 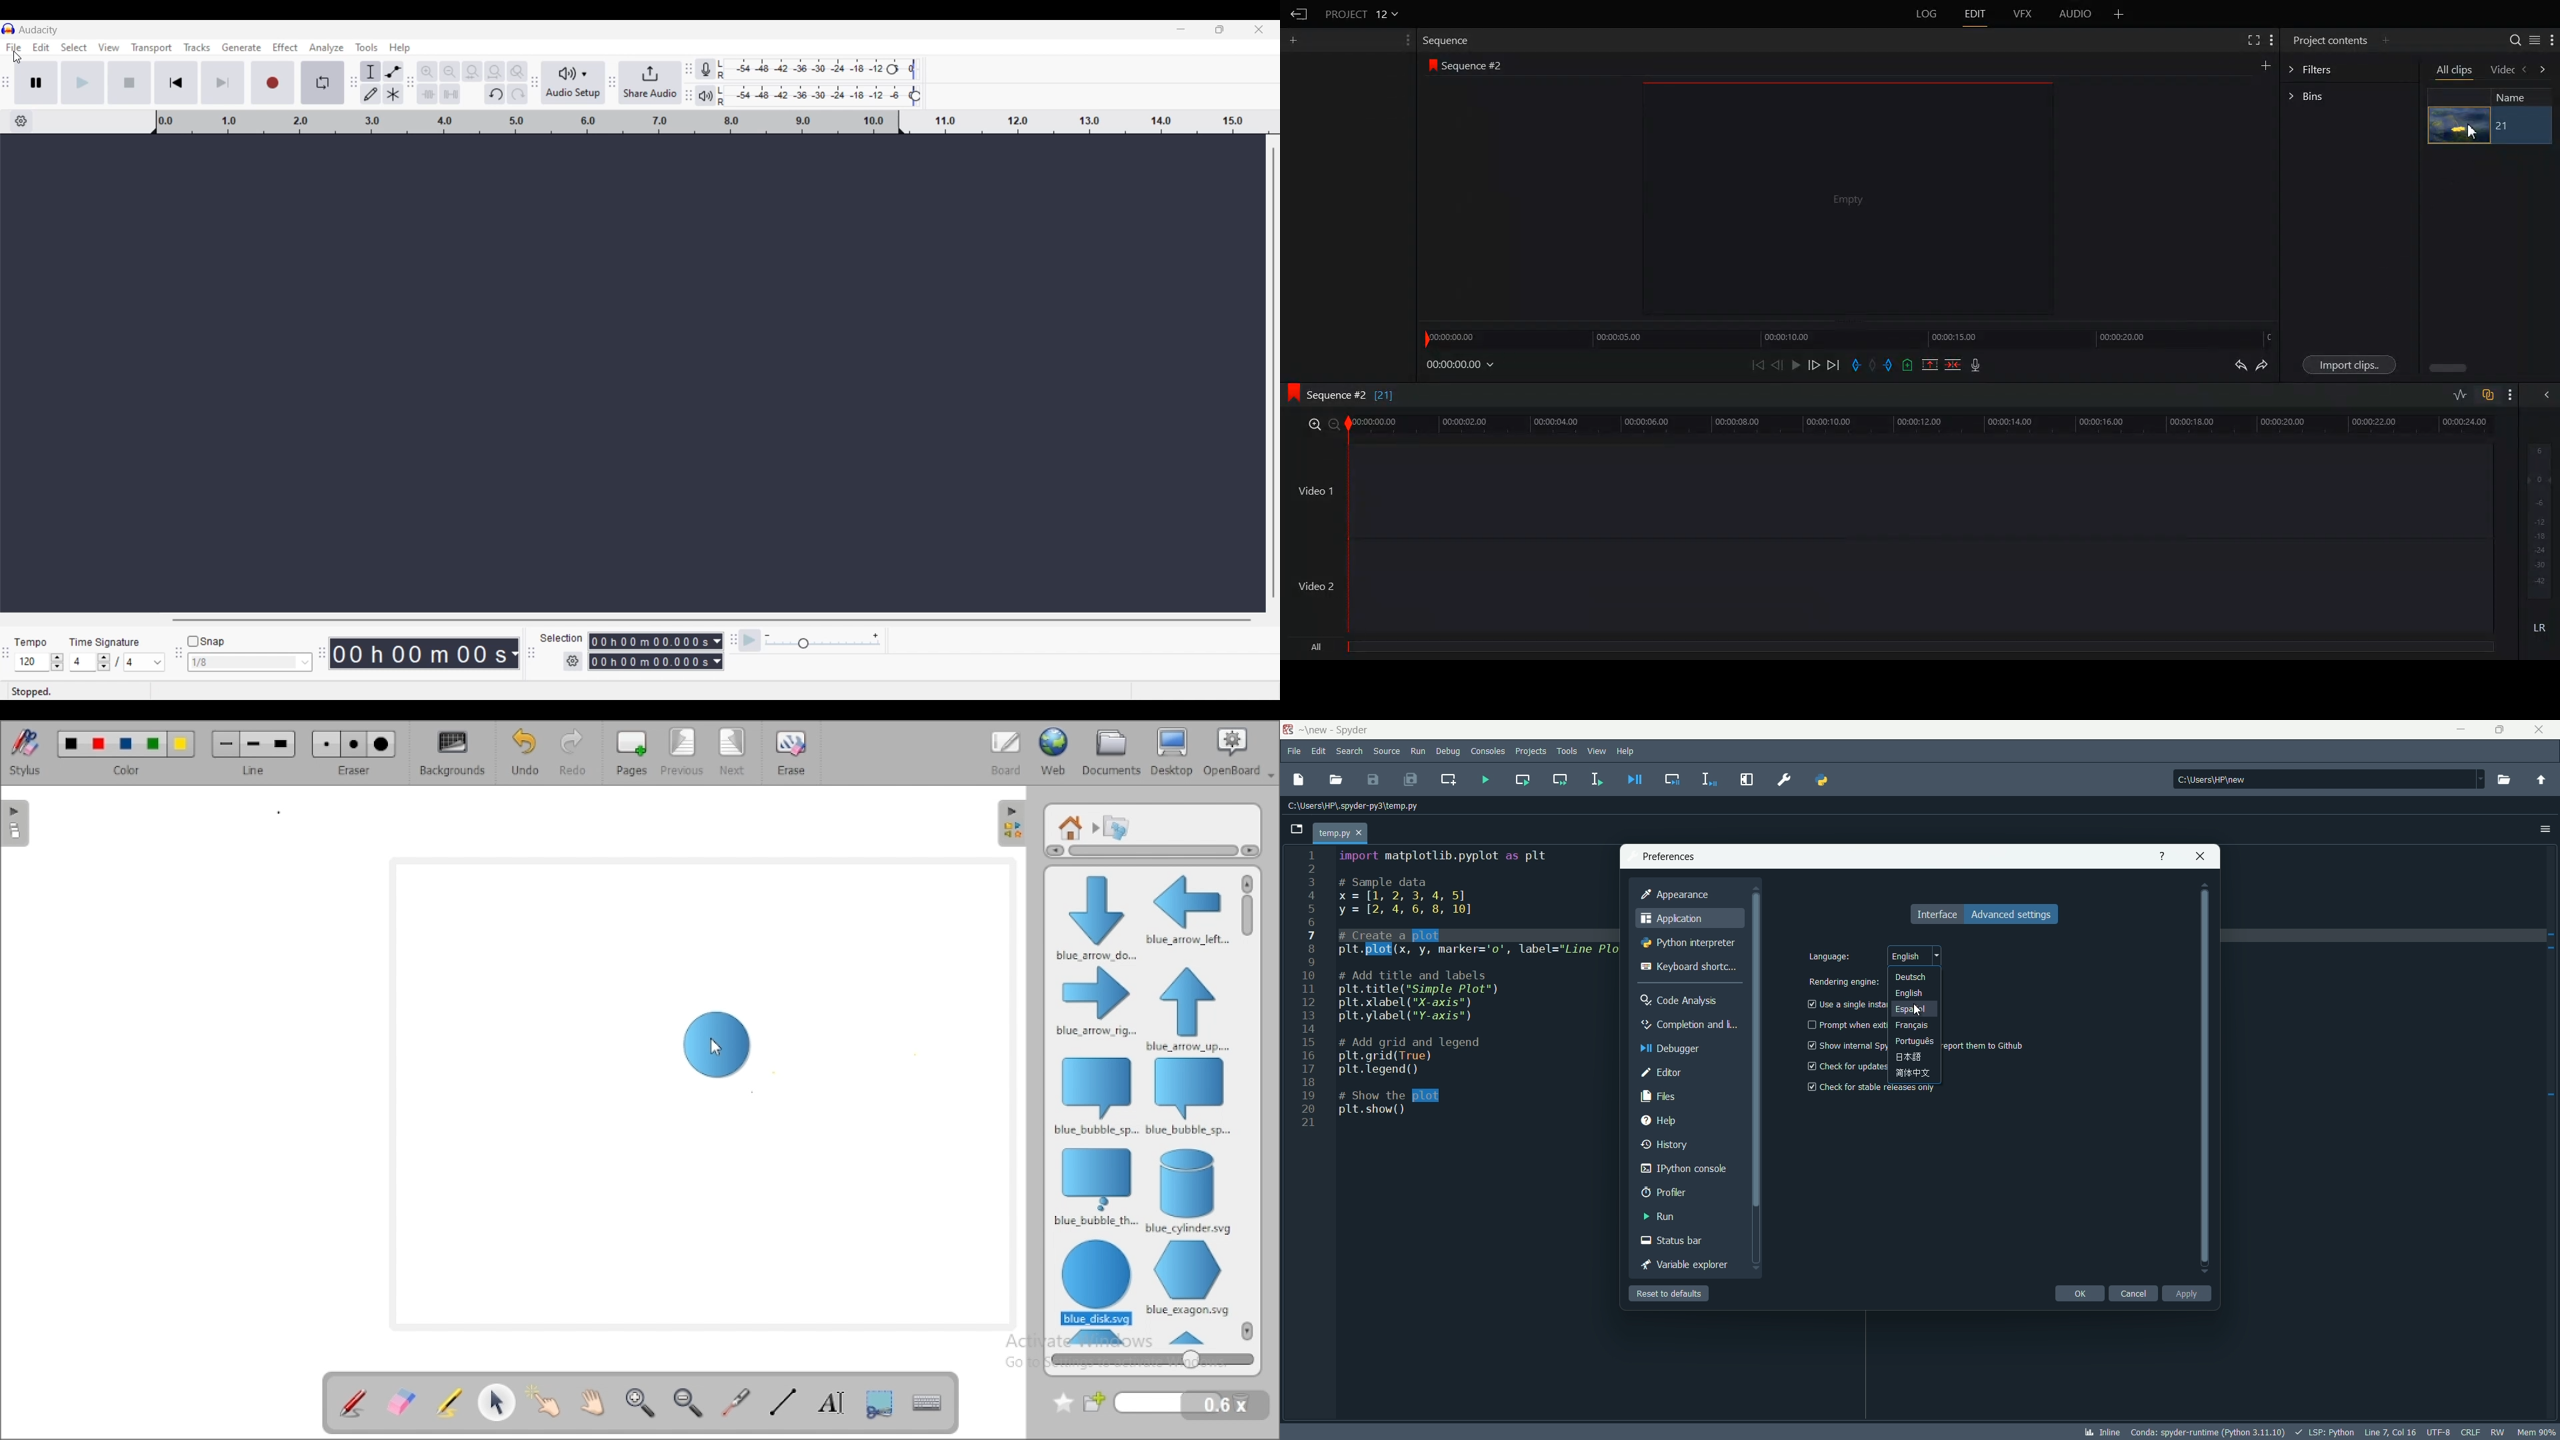 What do you see at coordinates (2077, 14) in the screenshot?
I see `Audio` at bounding box center [2077, 14].